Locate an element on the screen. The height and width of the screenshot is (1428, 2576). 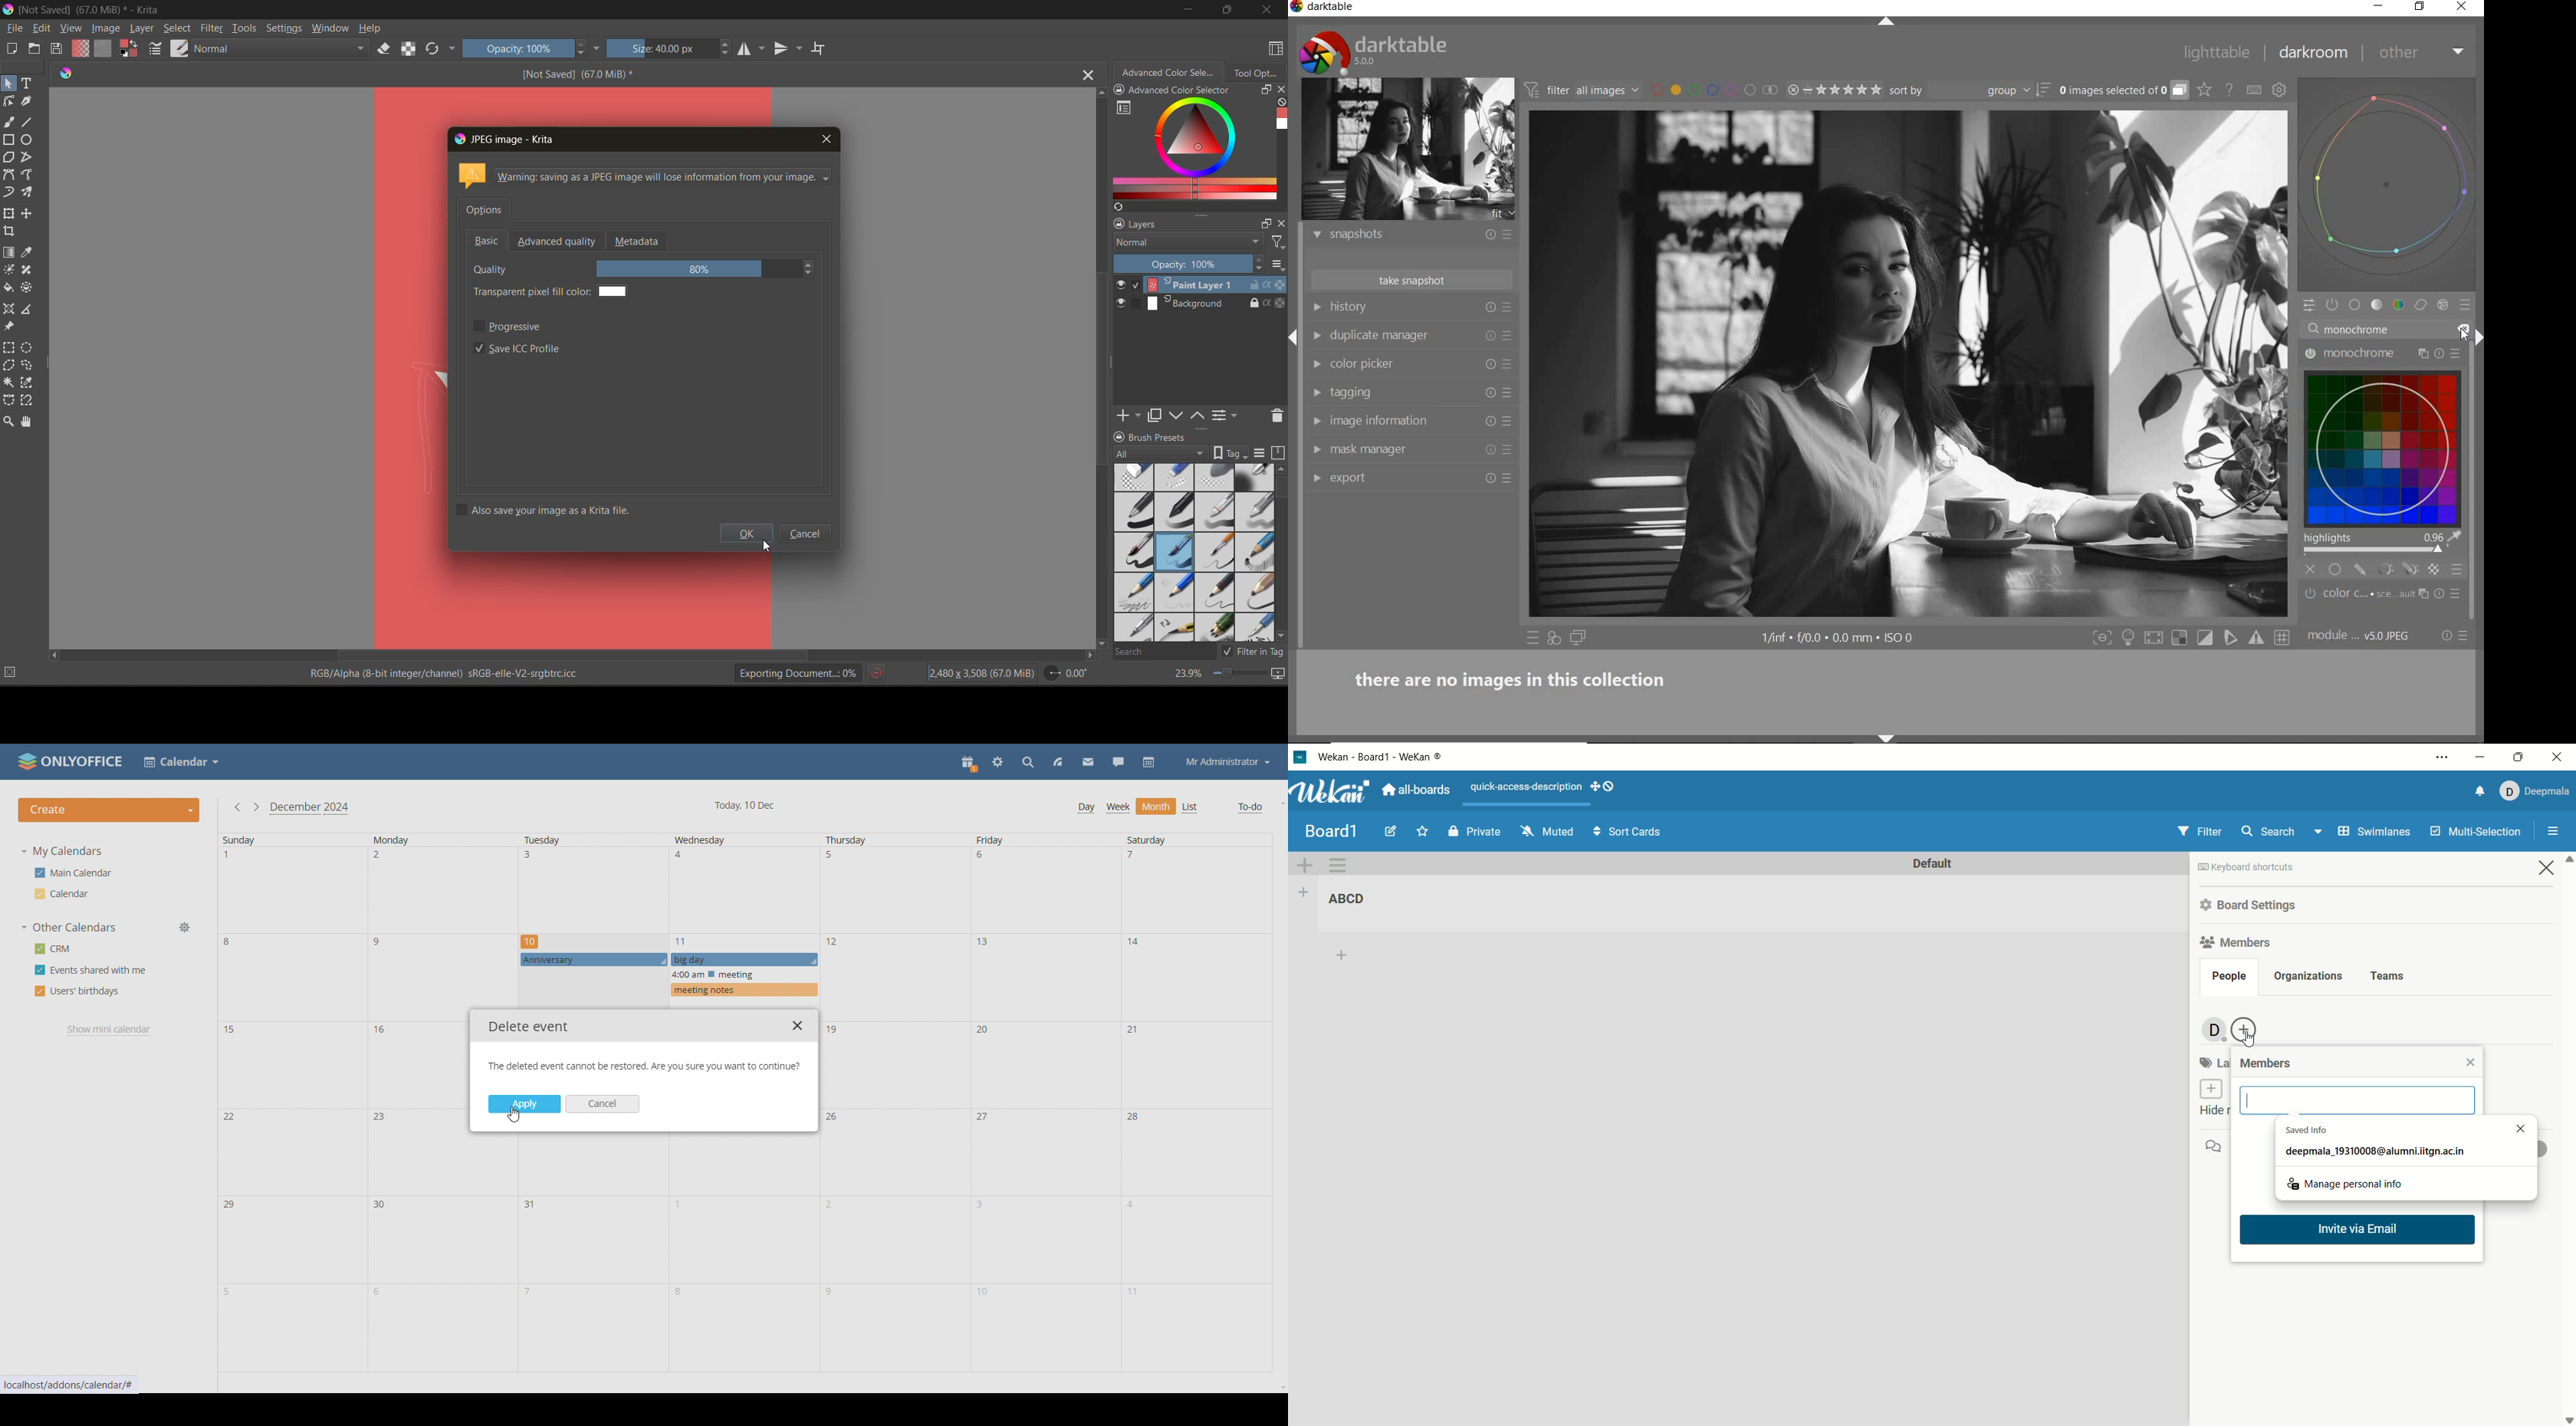
close is located at coordinates (827, 139).